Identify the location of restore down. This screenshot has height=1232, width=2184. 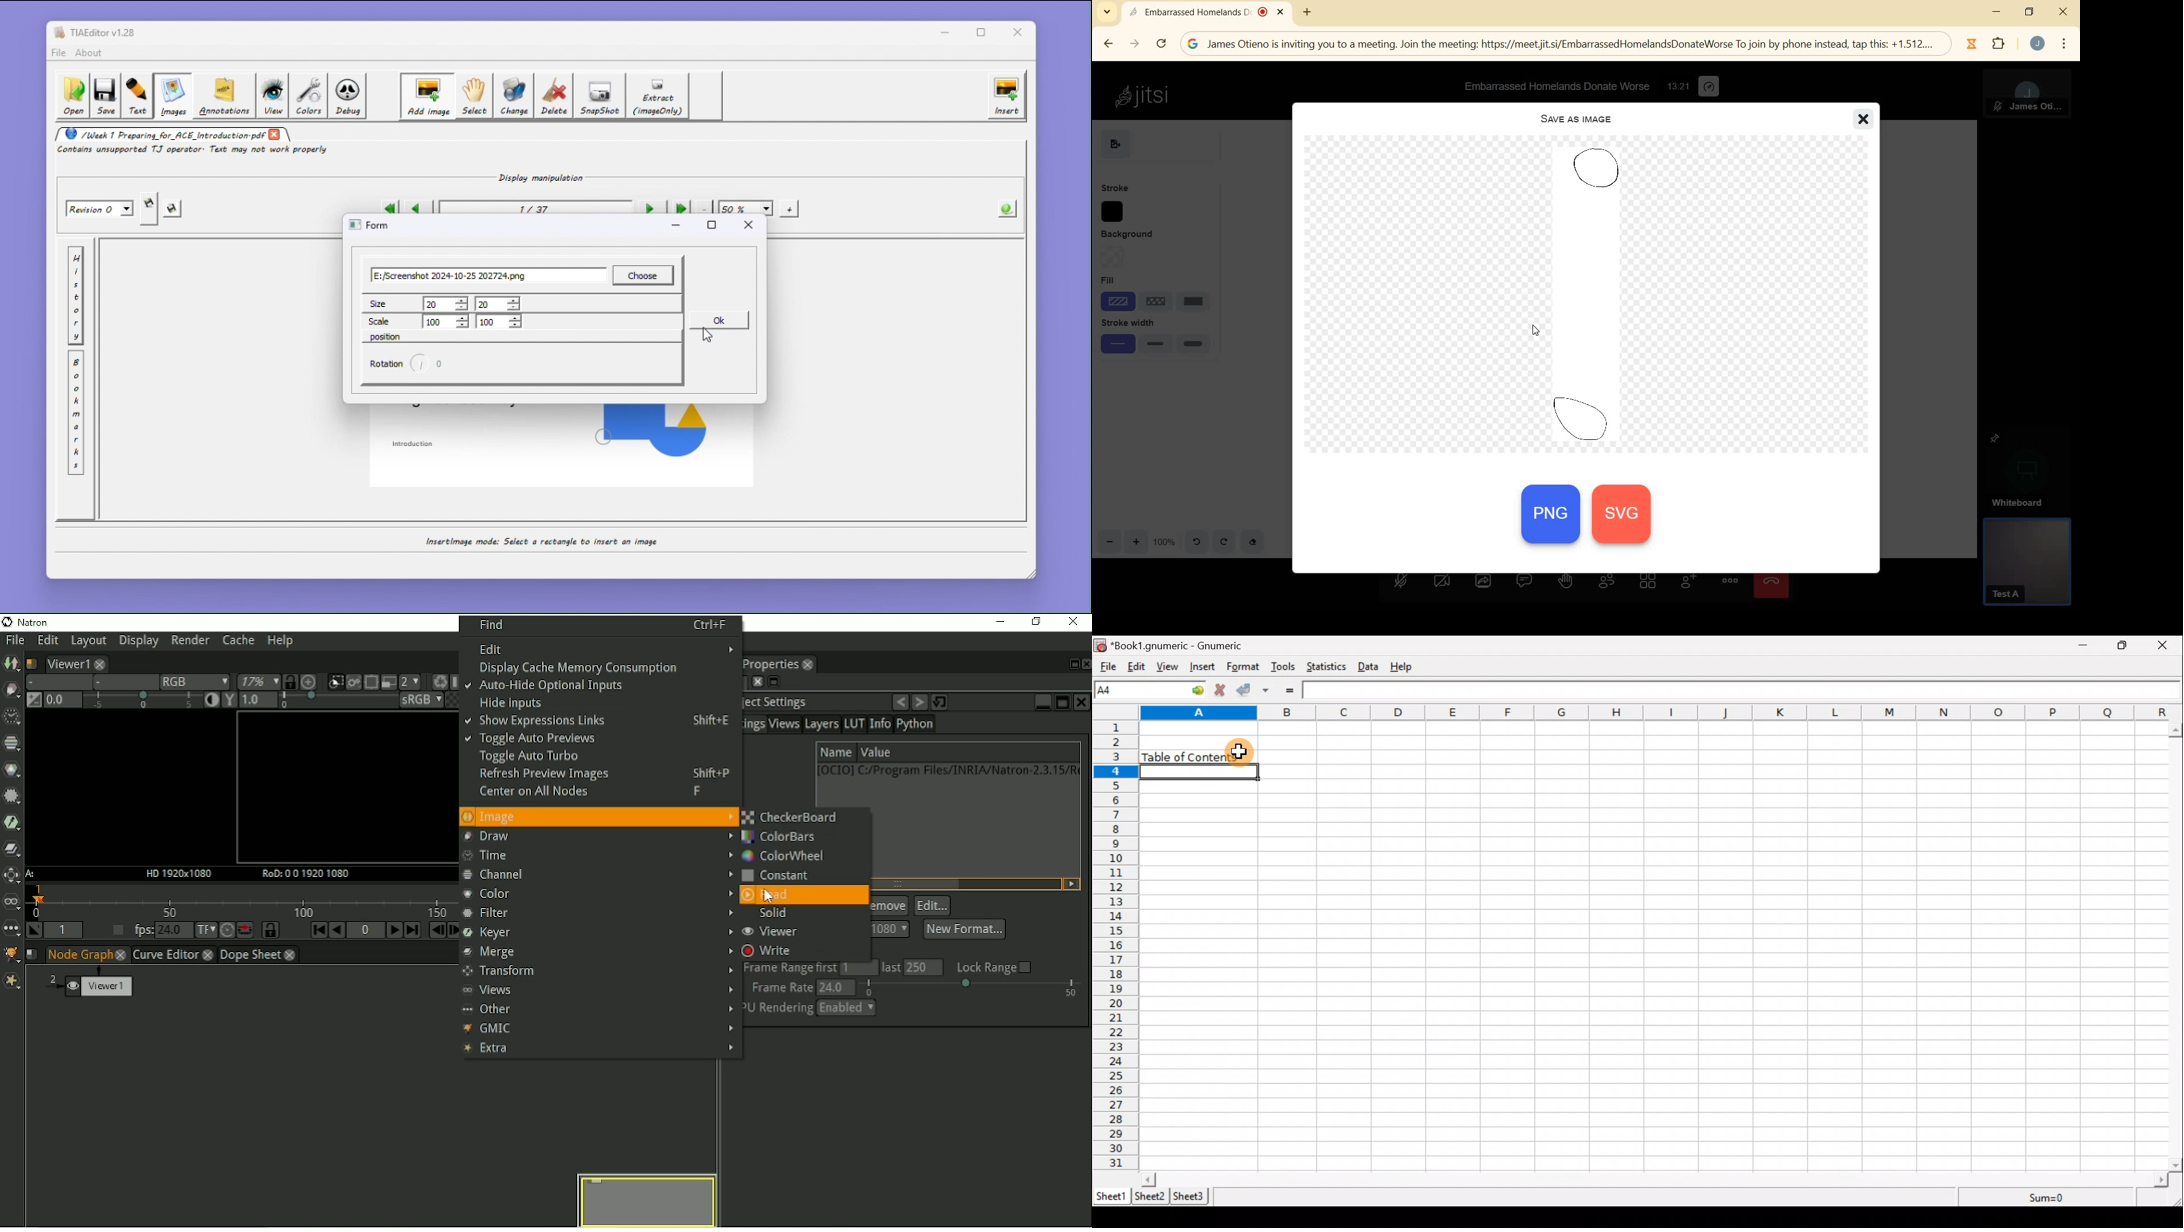
(2029, 14).